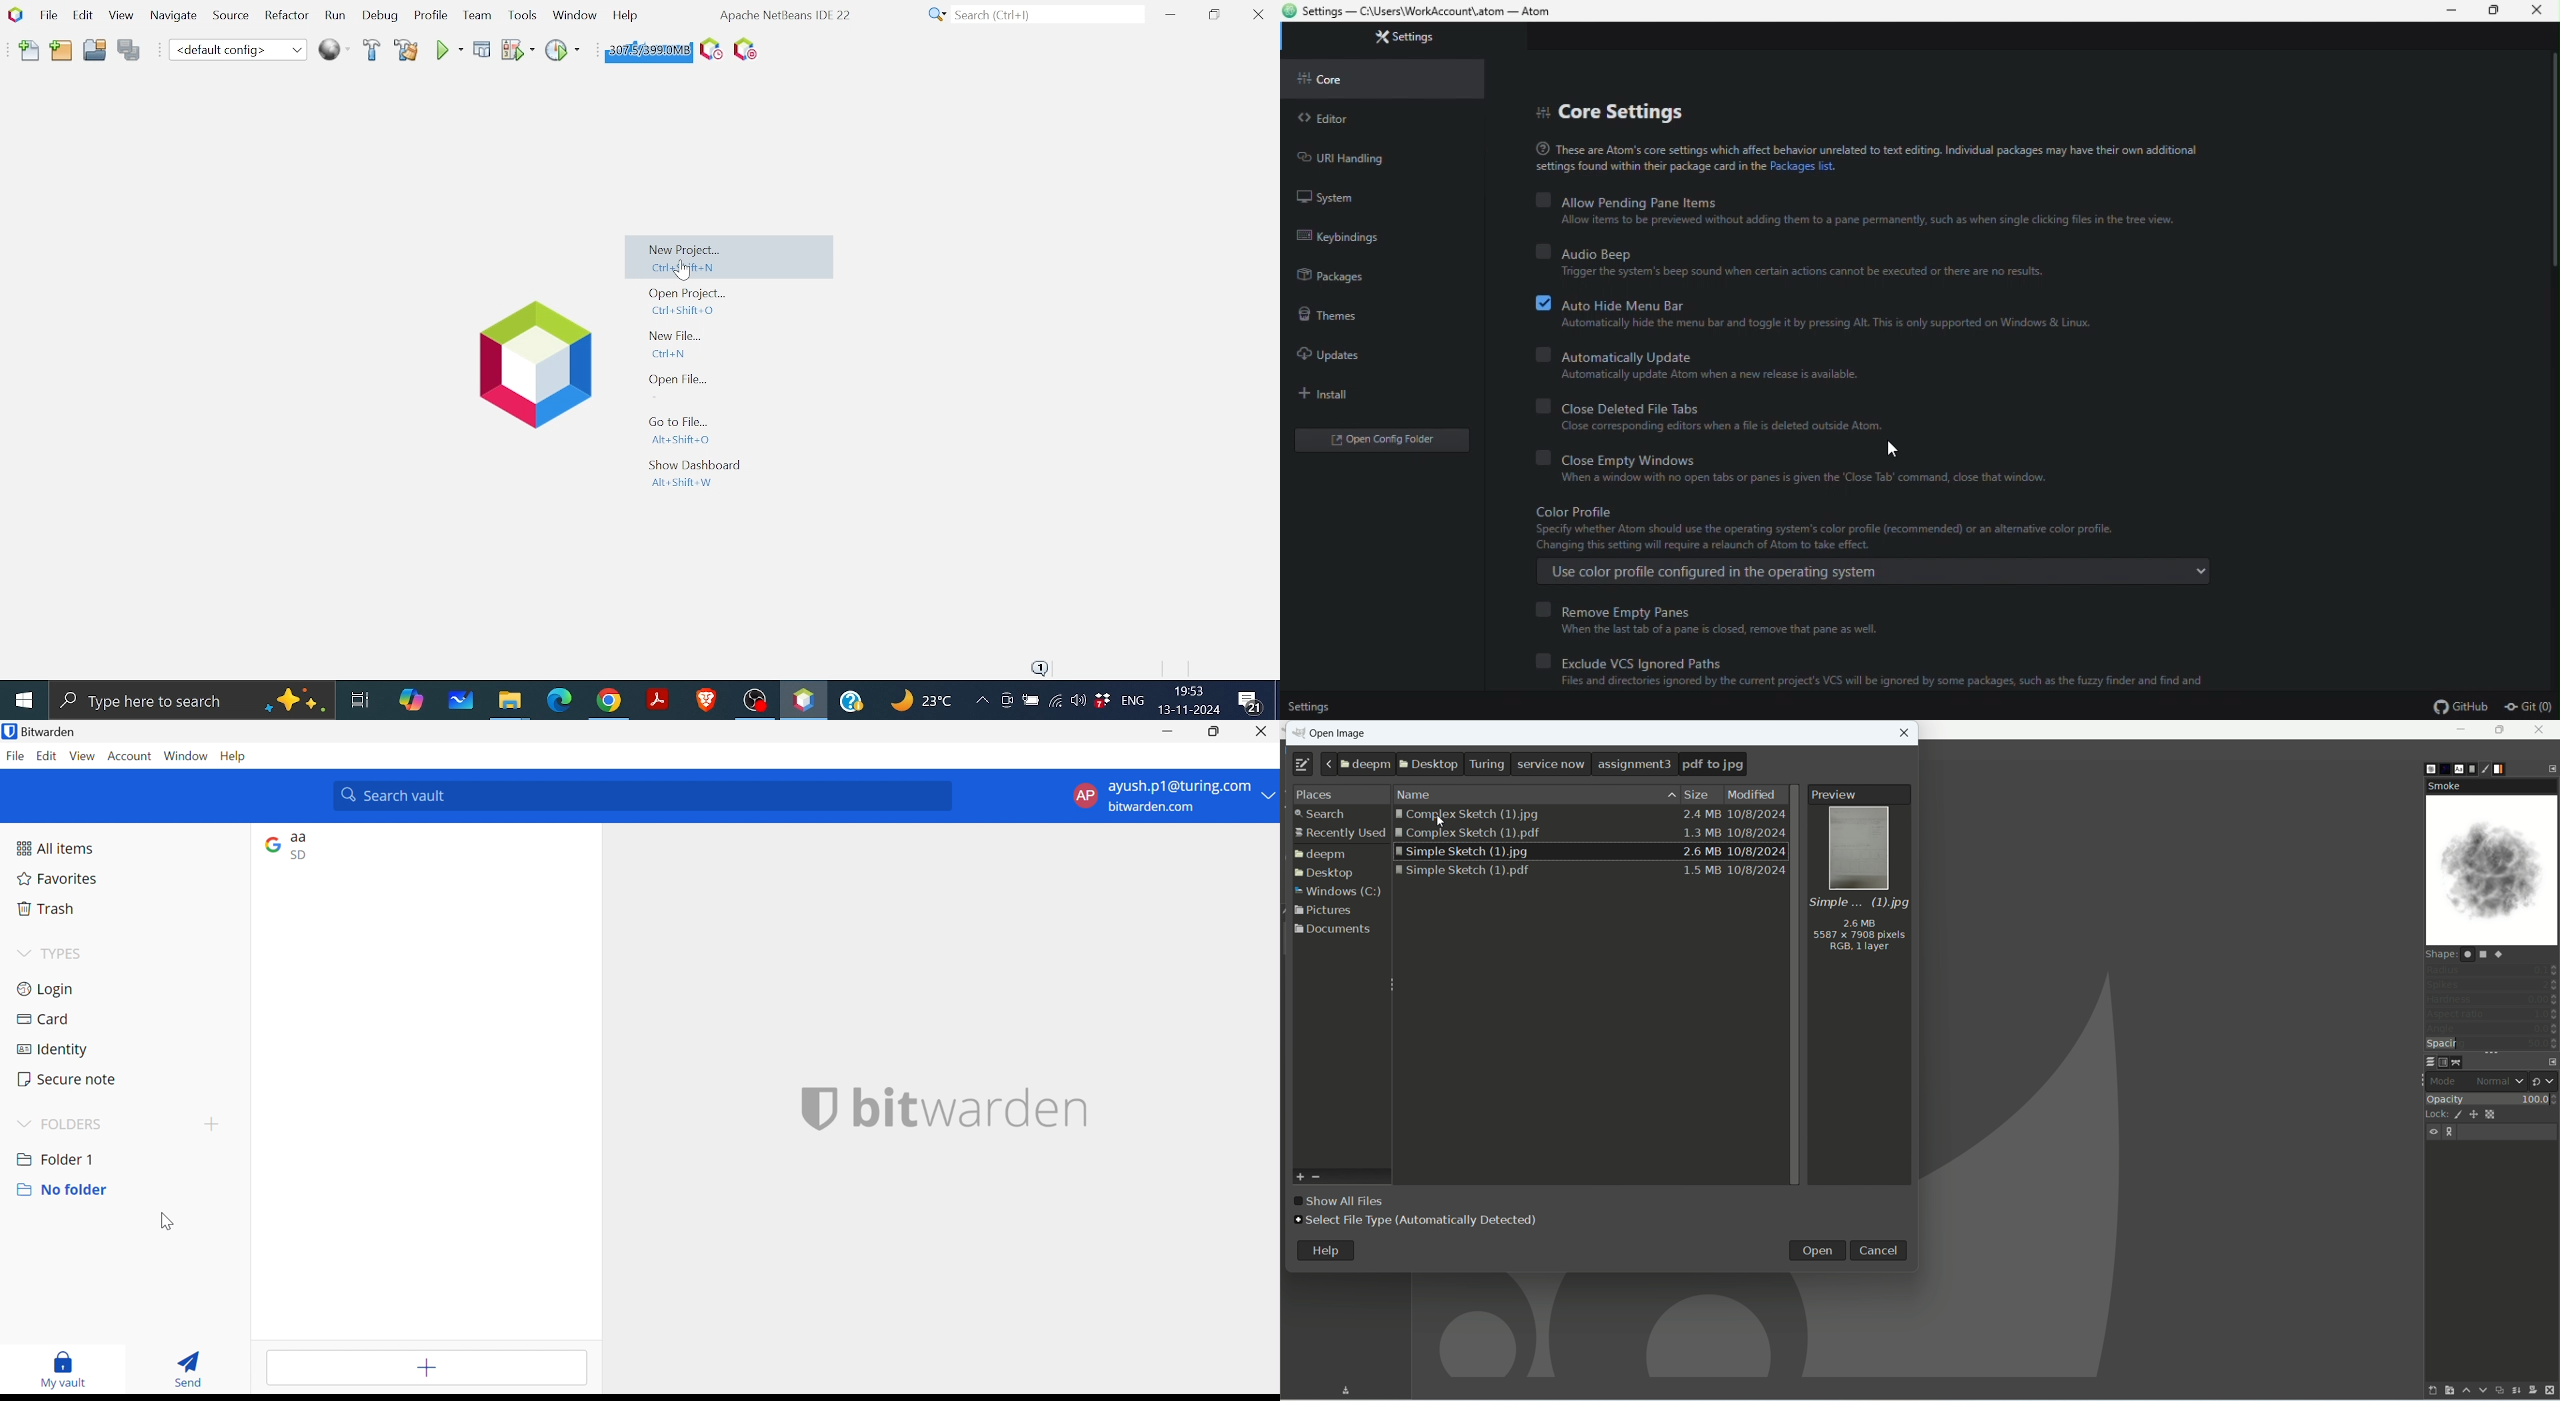  What do you see at coordinates (2492, 983) in the screenshot?
I see `spikes` at bounding box center [2492, 983].